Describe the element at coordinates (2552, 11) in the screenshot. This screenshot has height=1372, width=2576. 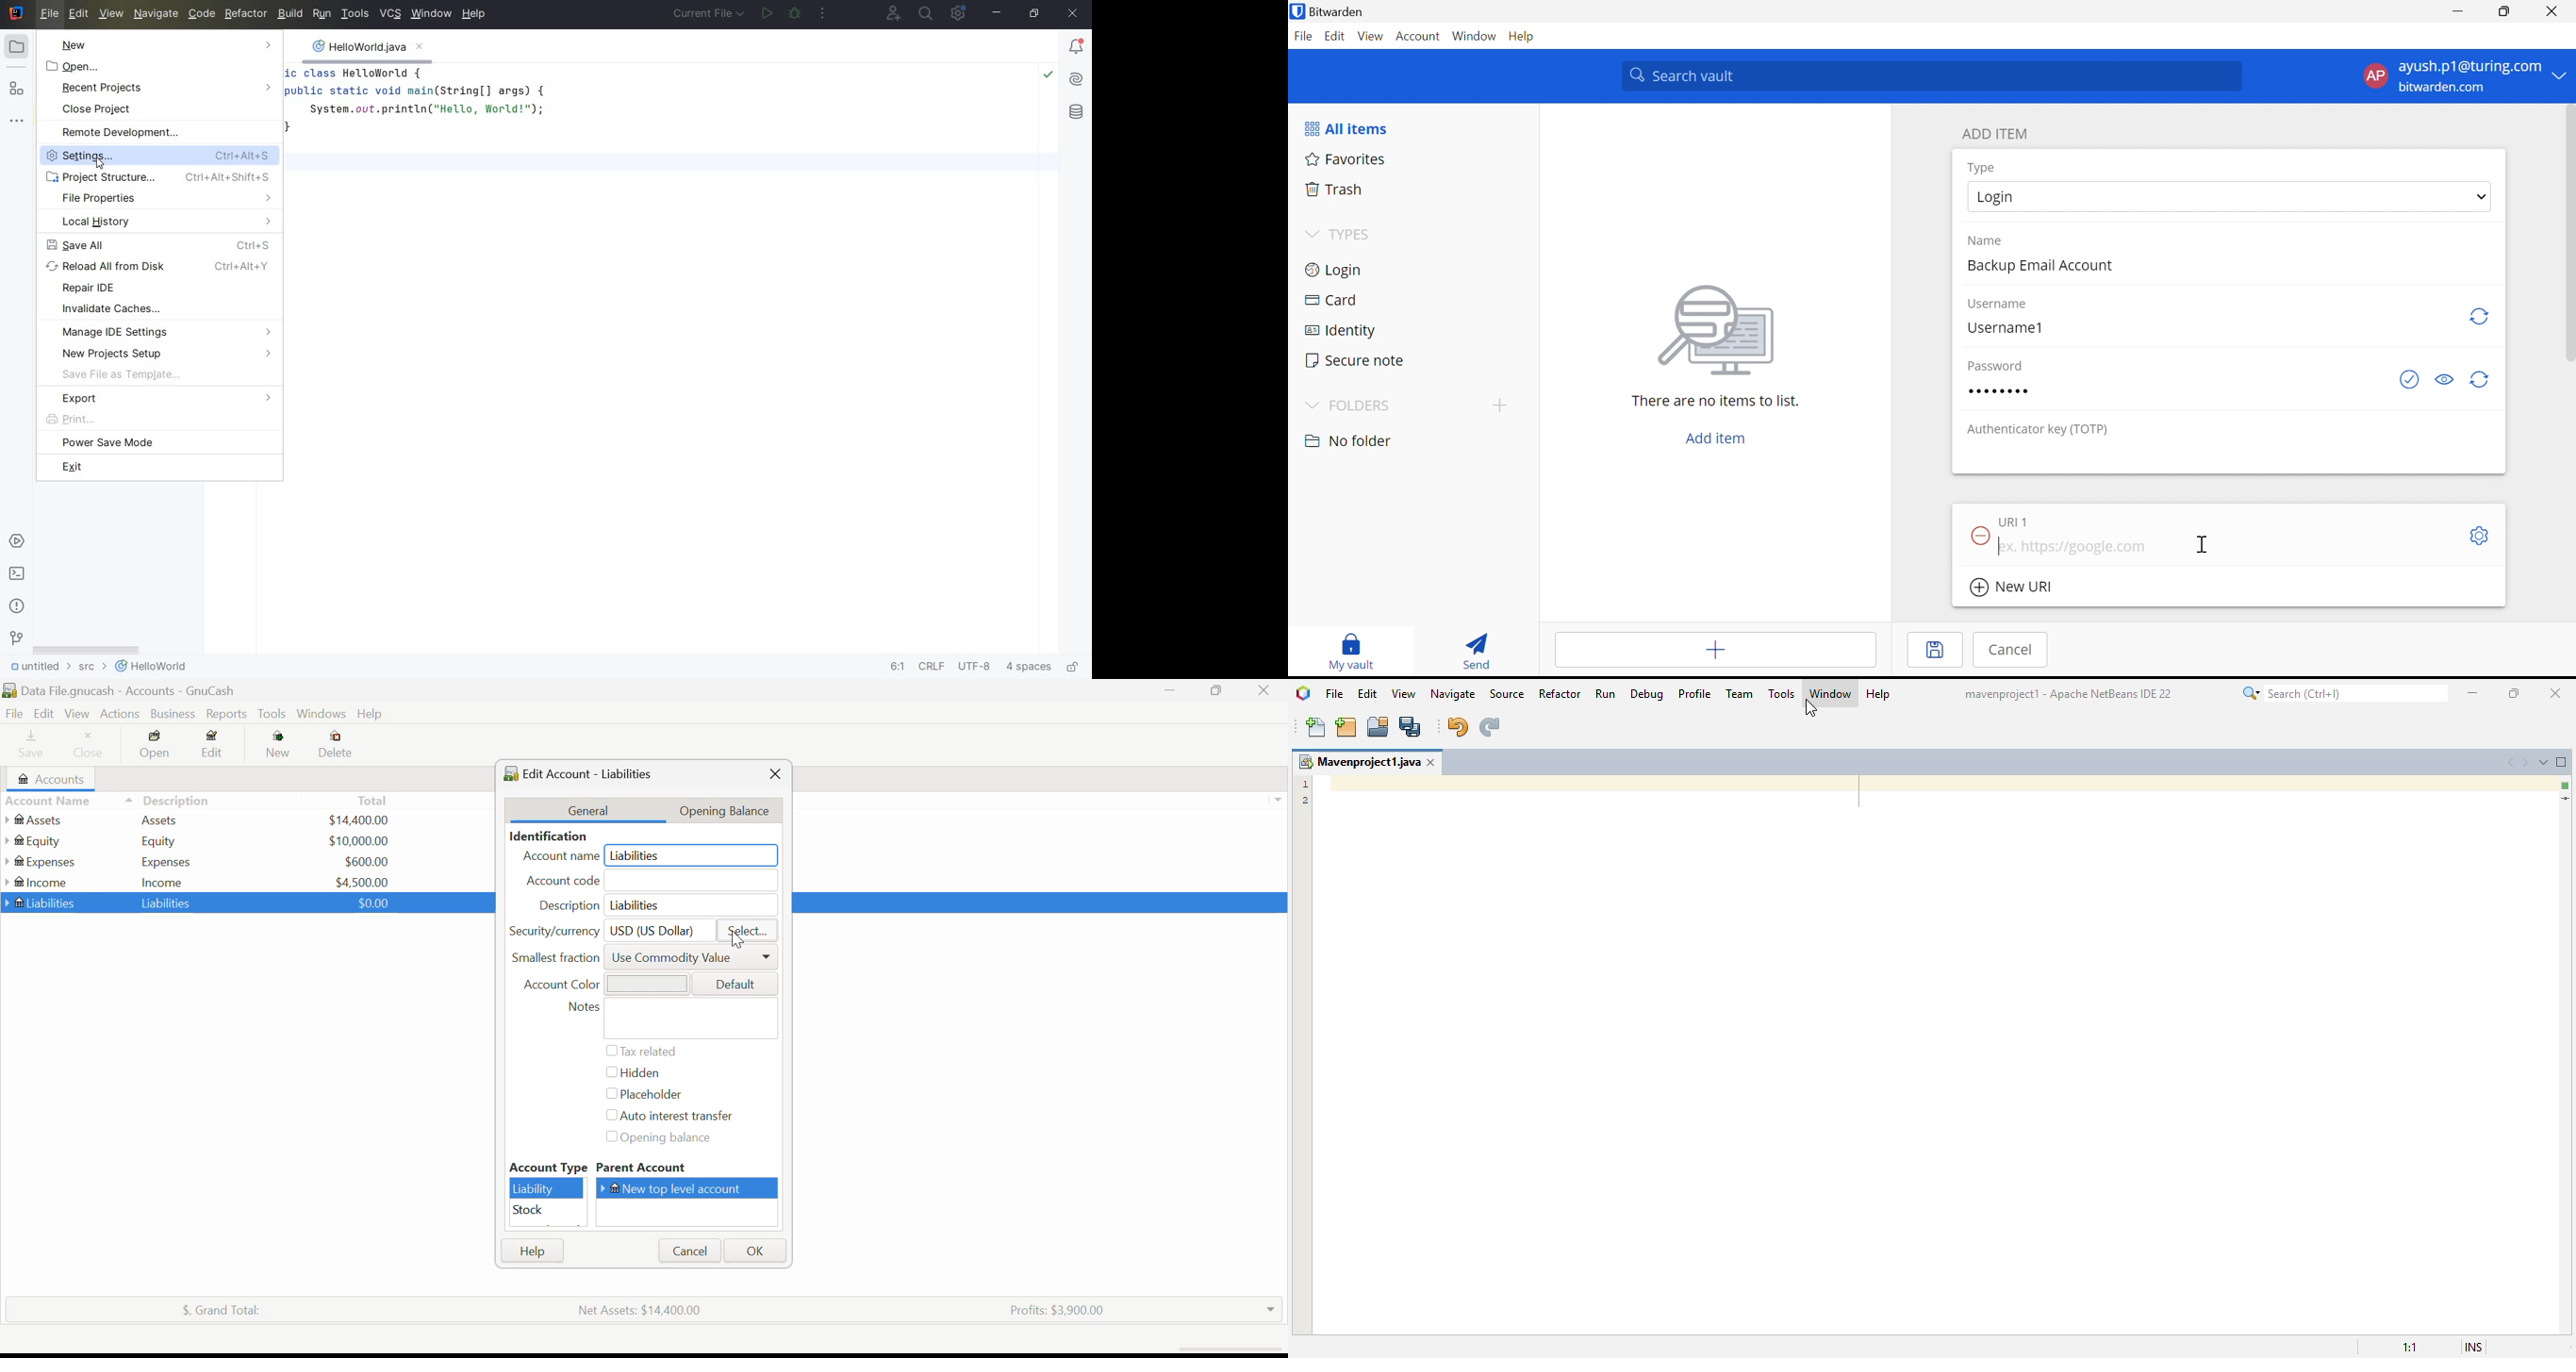
I see `Close` at that location.